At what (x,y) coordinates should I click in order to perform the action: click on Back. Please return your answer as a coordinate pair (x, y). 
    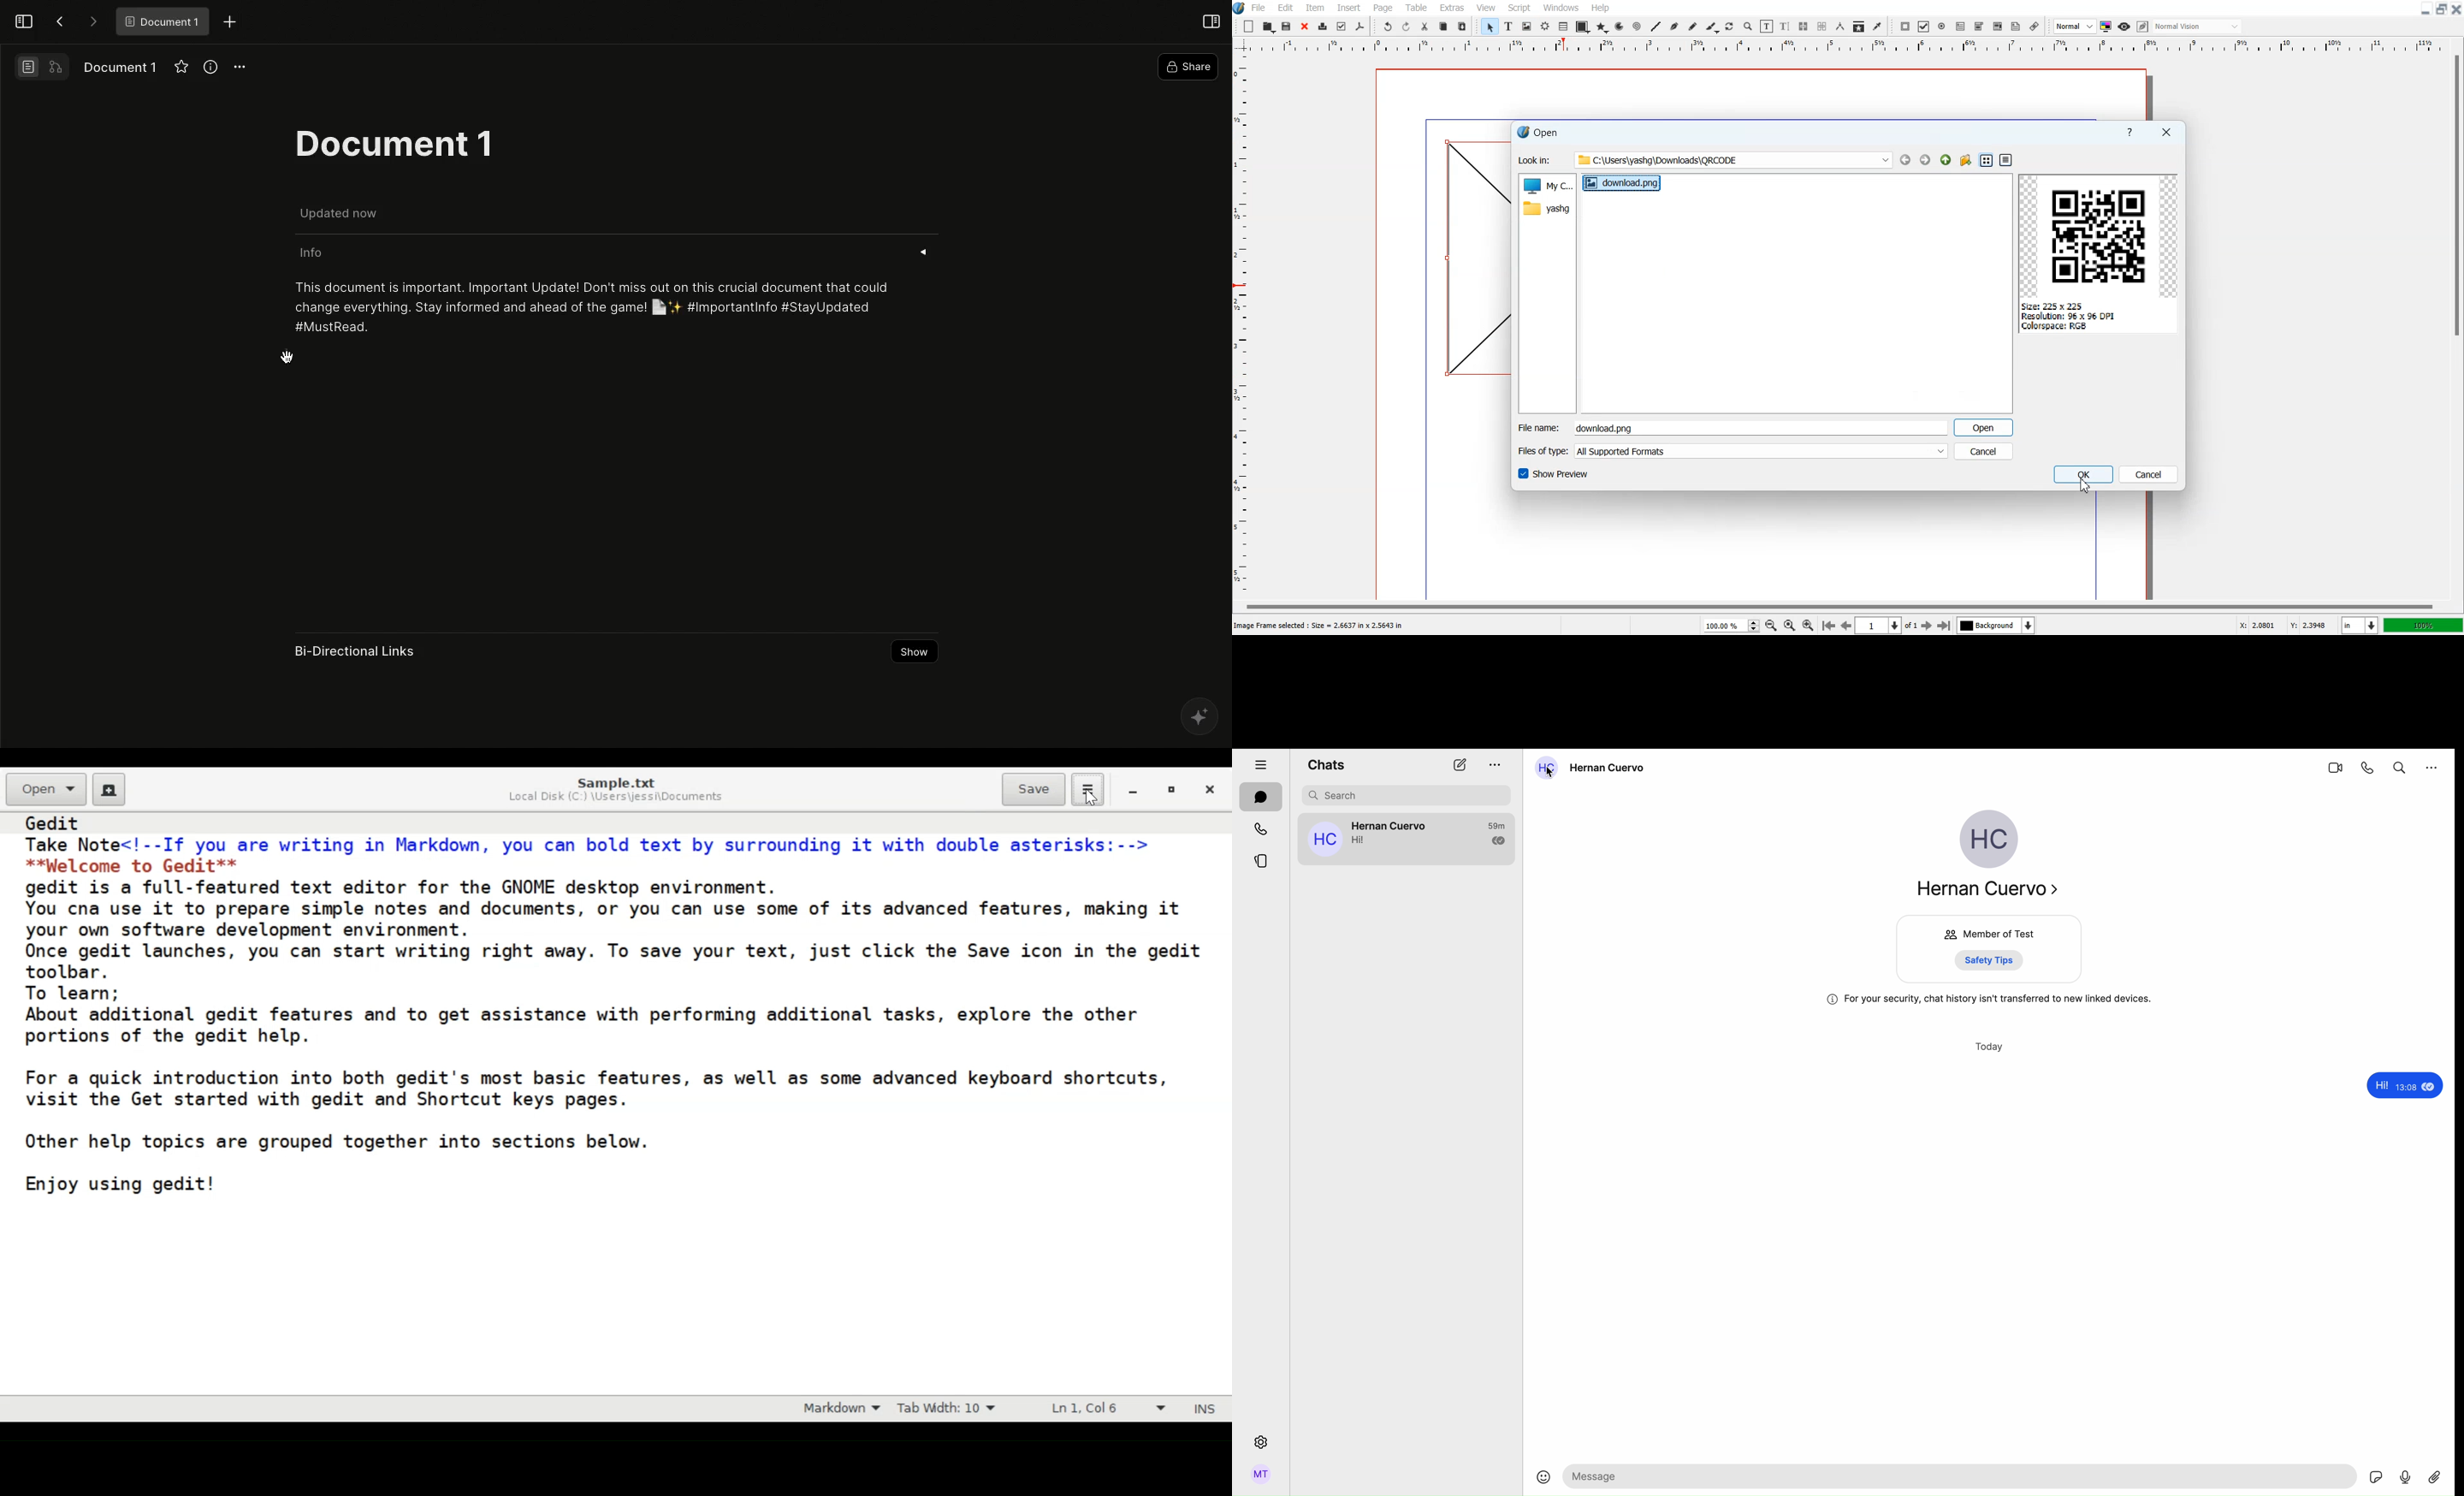
    Looking at the image, I should click on (55, 21).